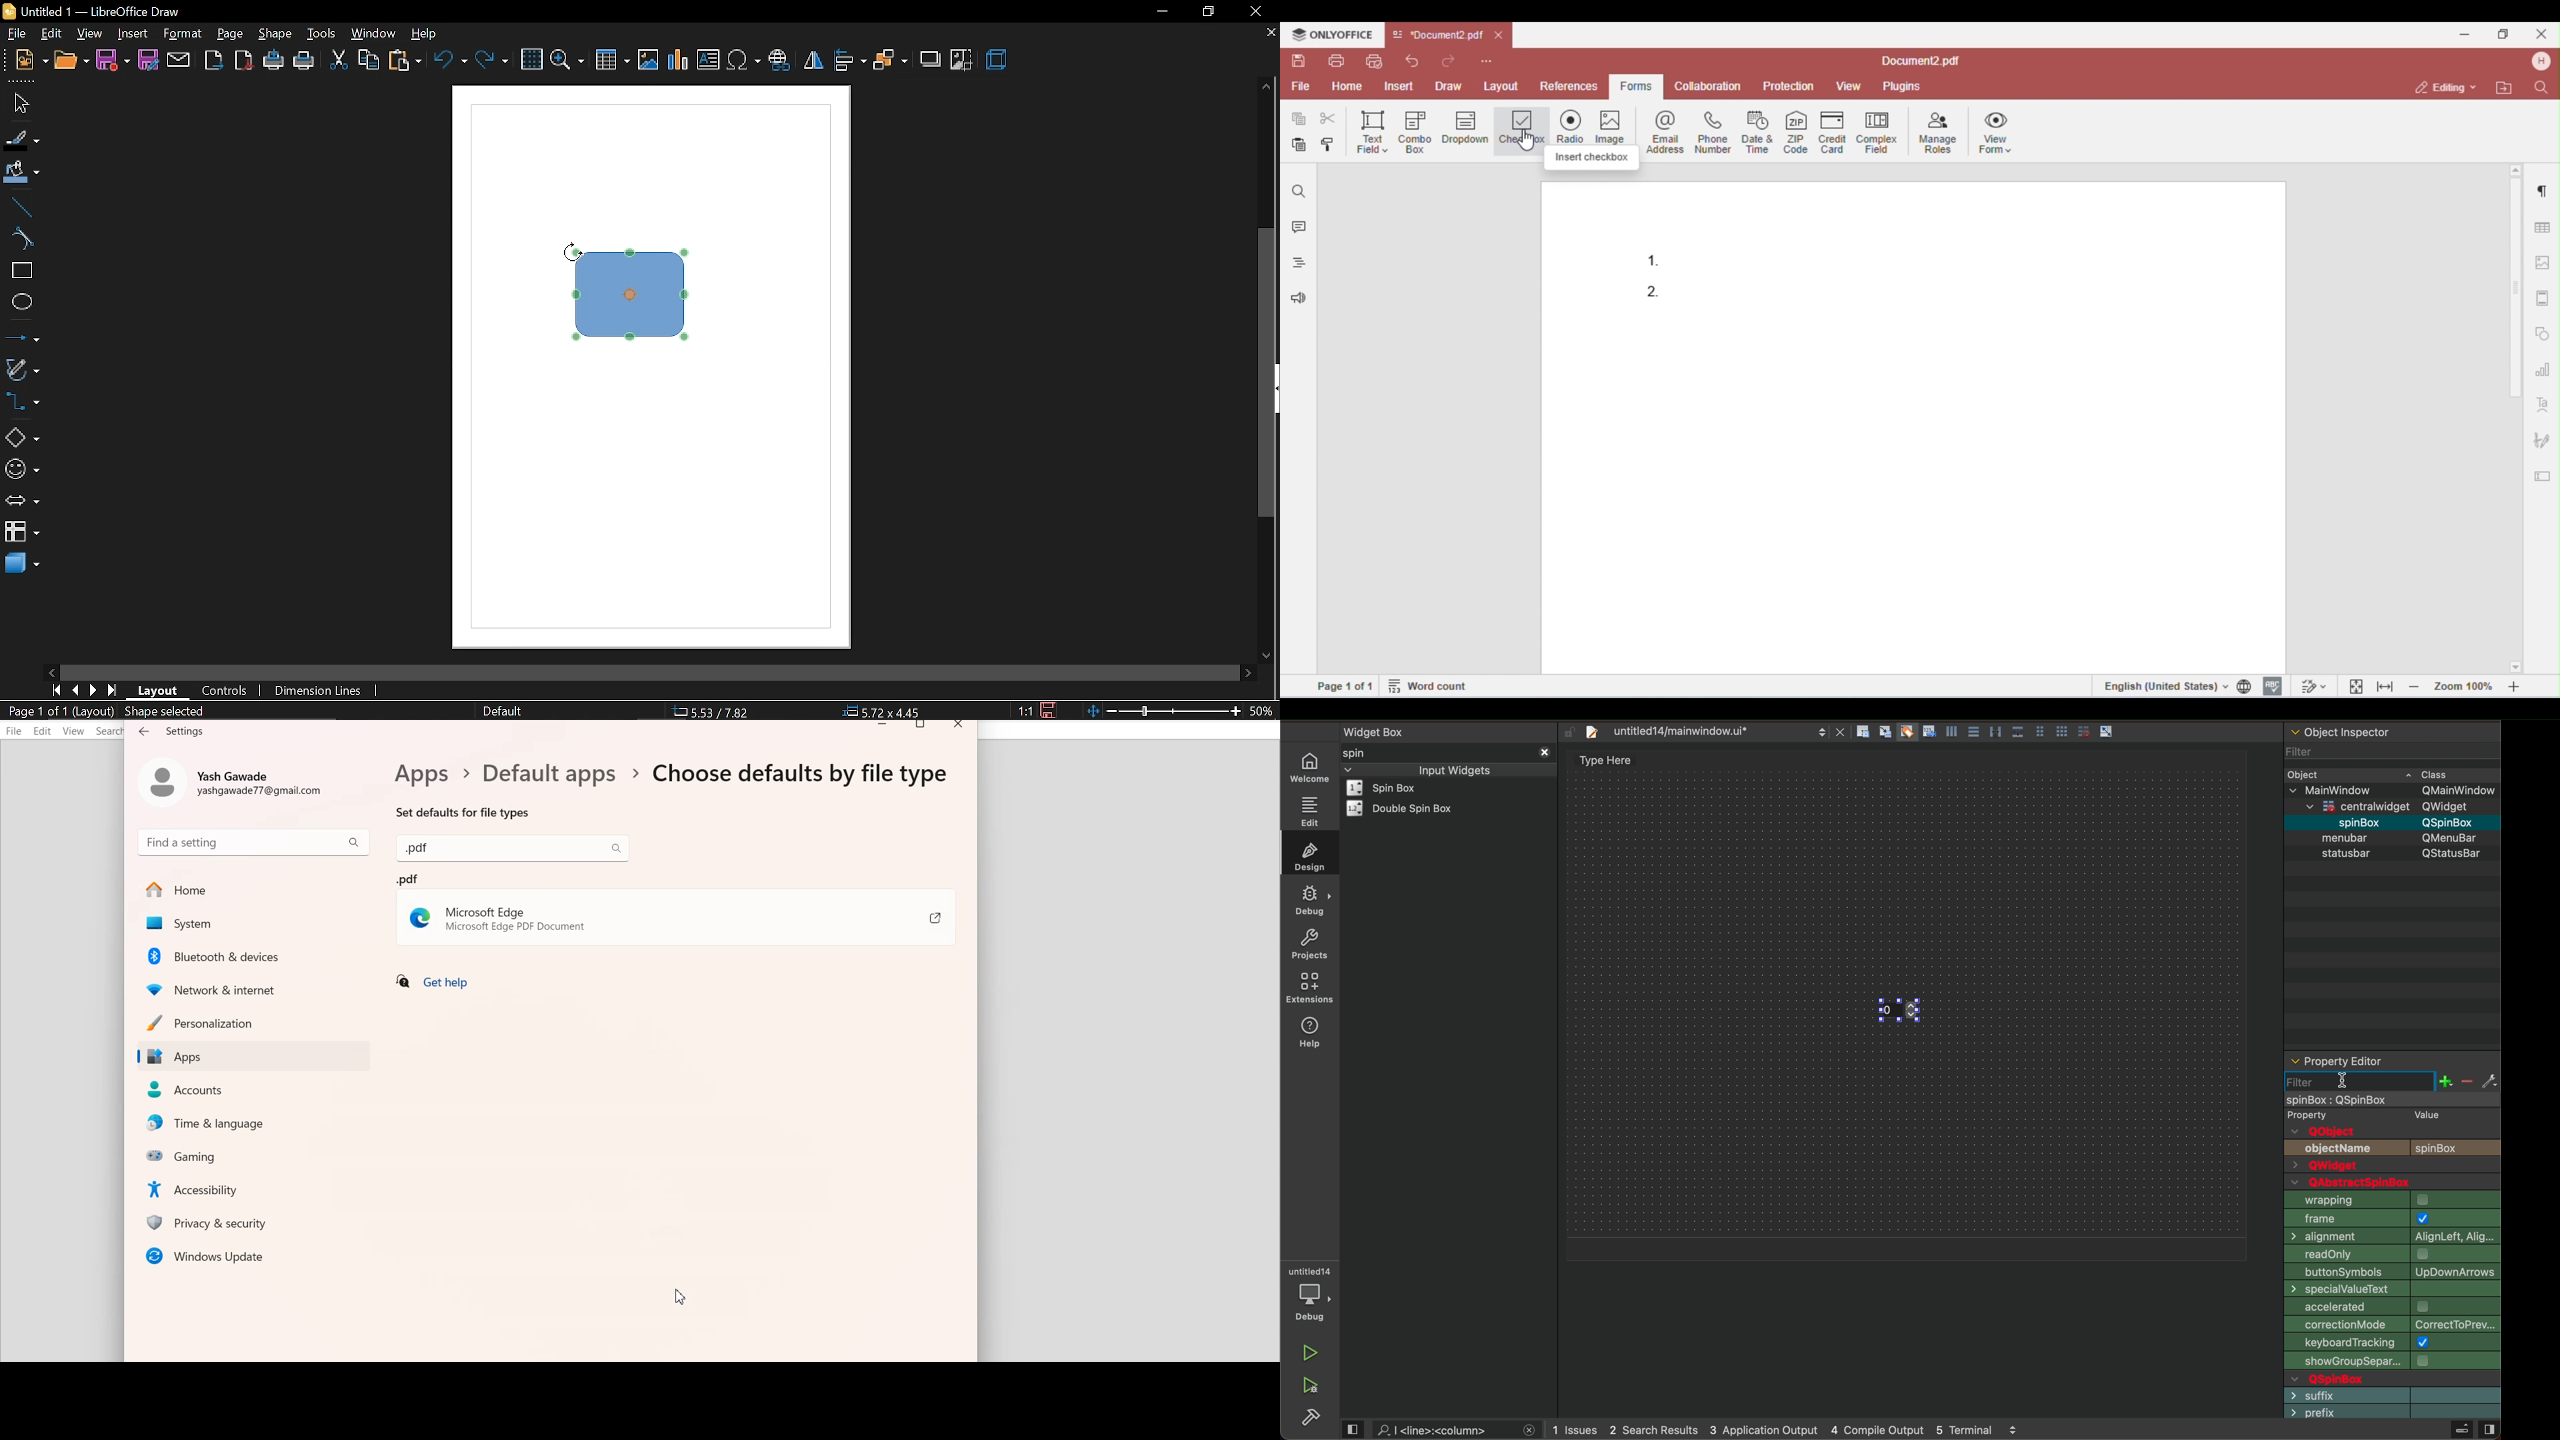  Describe the element at coordinates (17, 104) in the screenshot. I see `select` at that location.